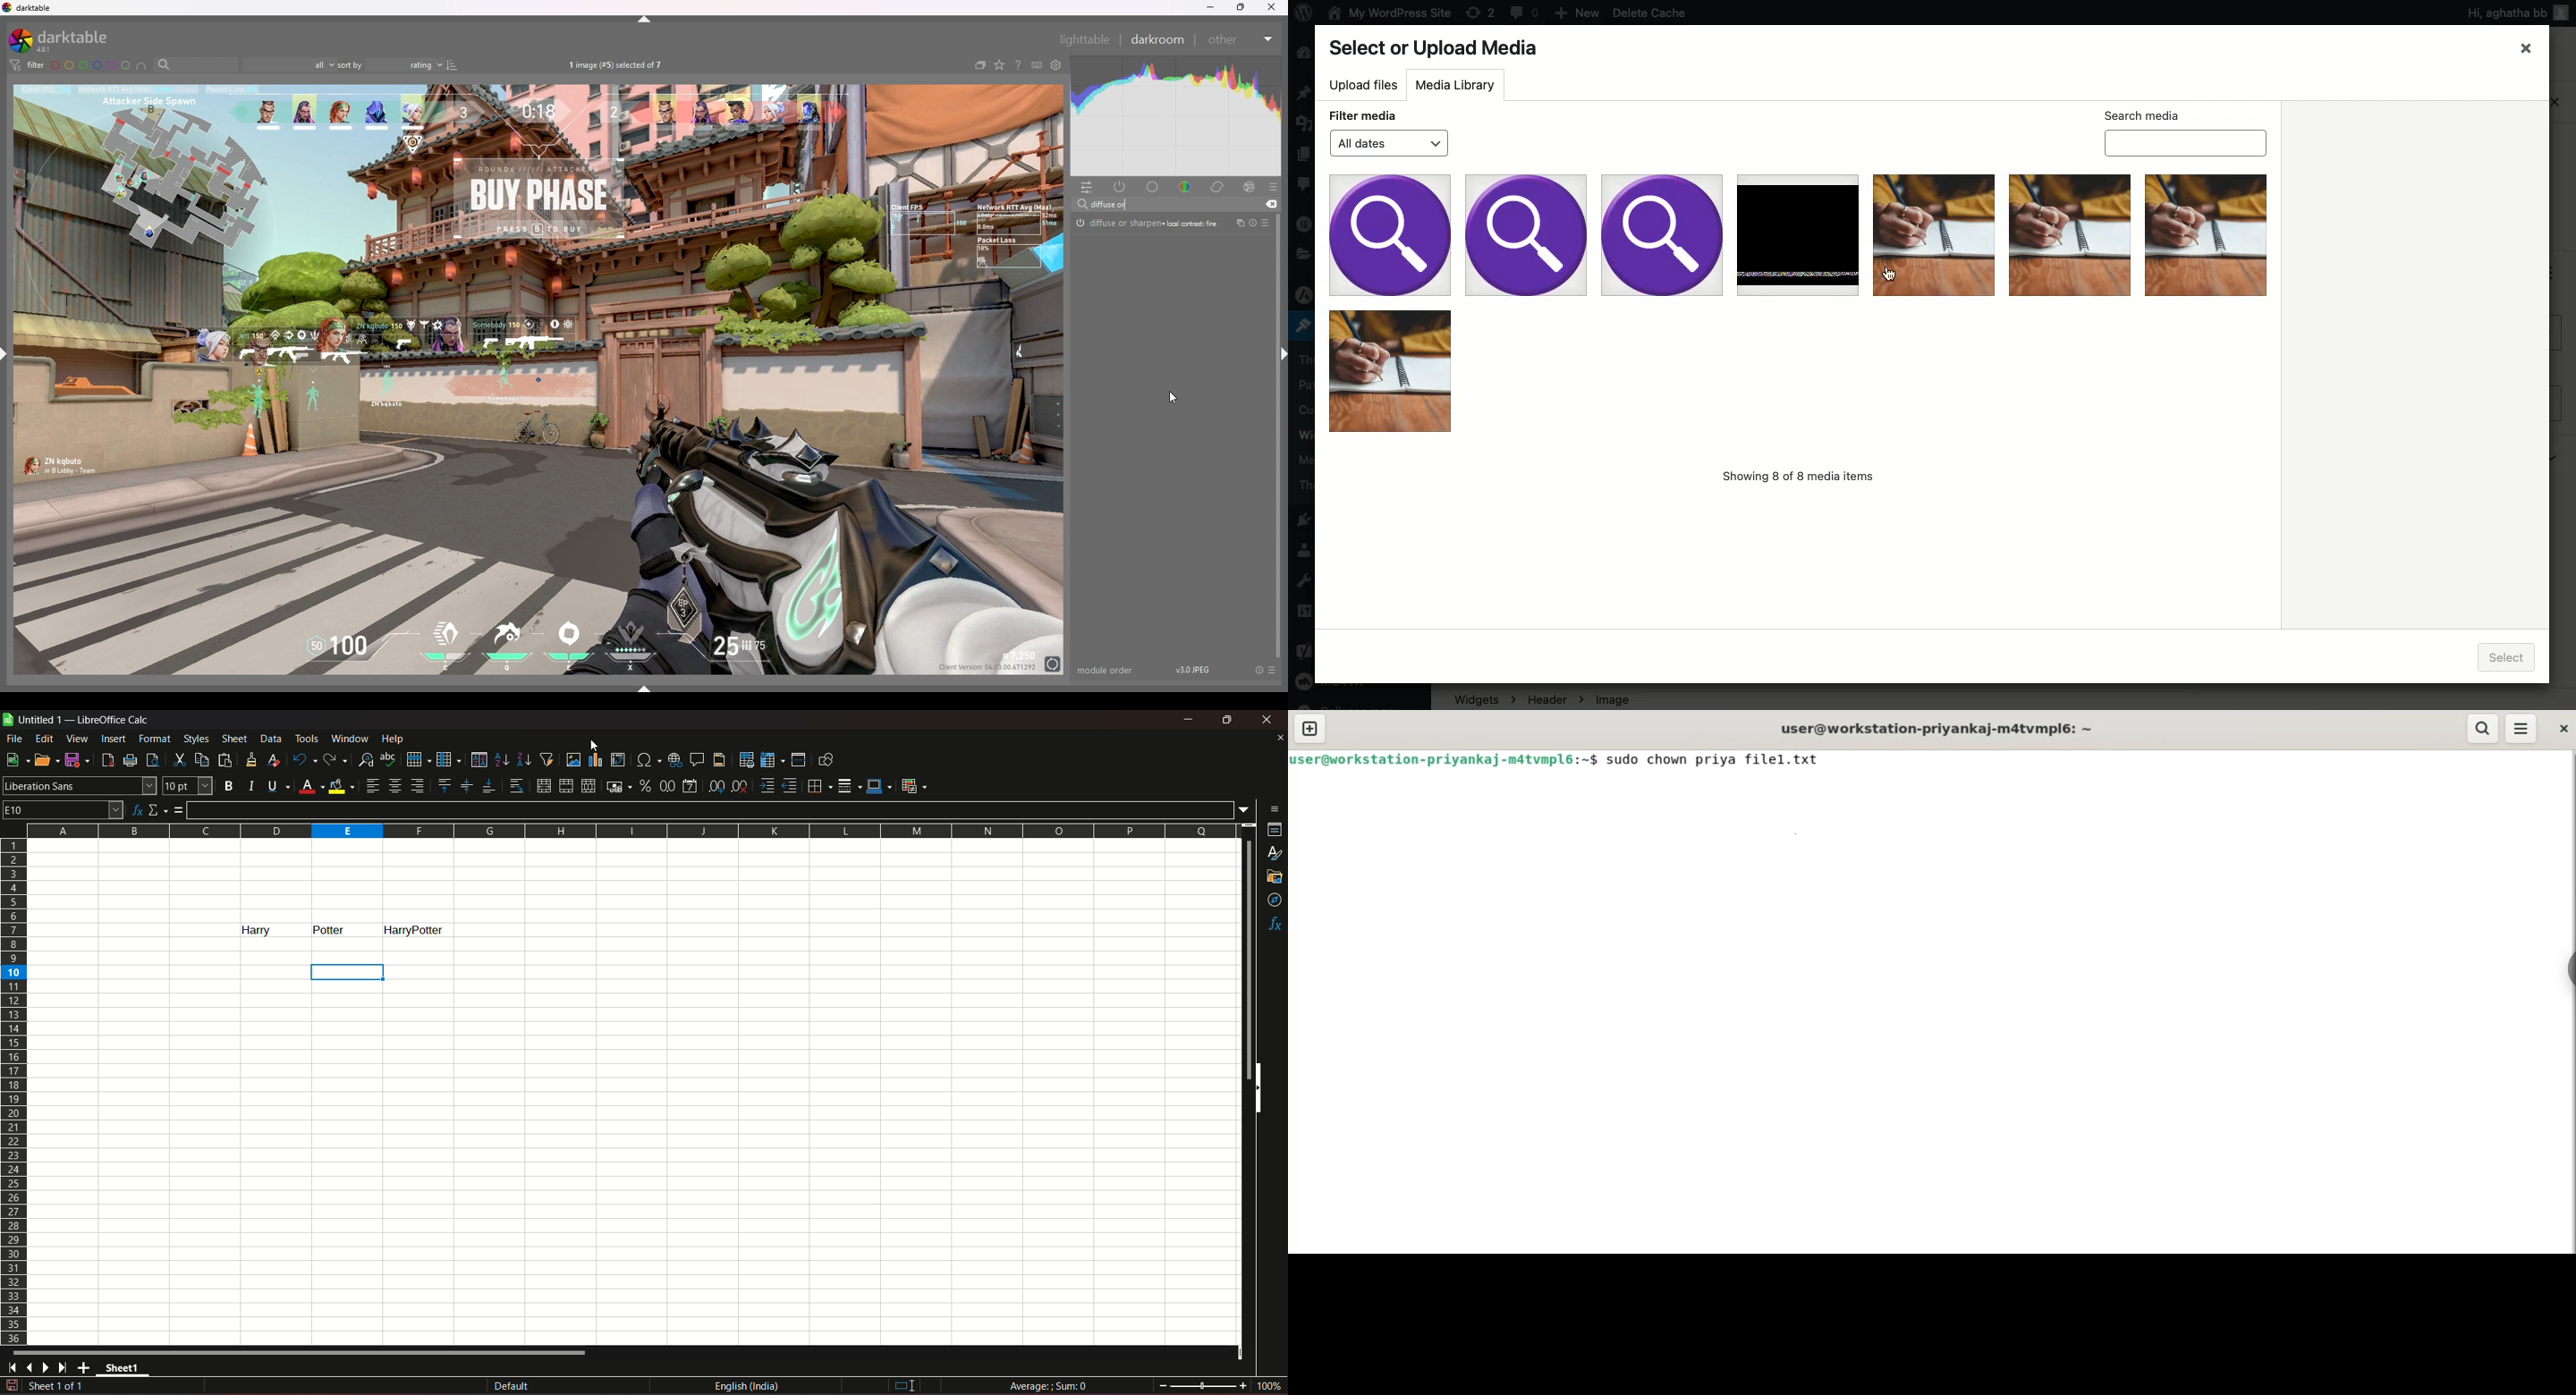 The image size is (2576, 1400). Describe the element at coordinates (1275, 901) in the screenshot. I see `navigator` at that location.